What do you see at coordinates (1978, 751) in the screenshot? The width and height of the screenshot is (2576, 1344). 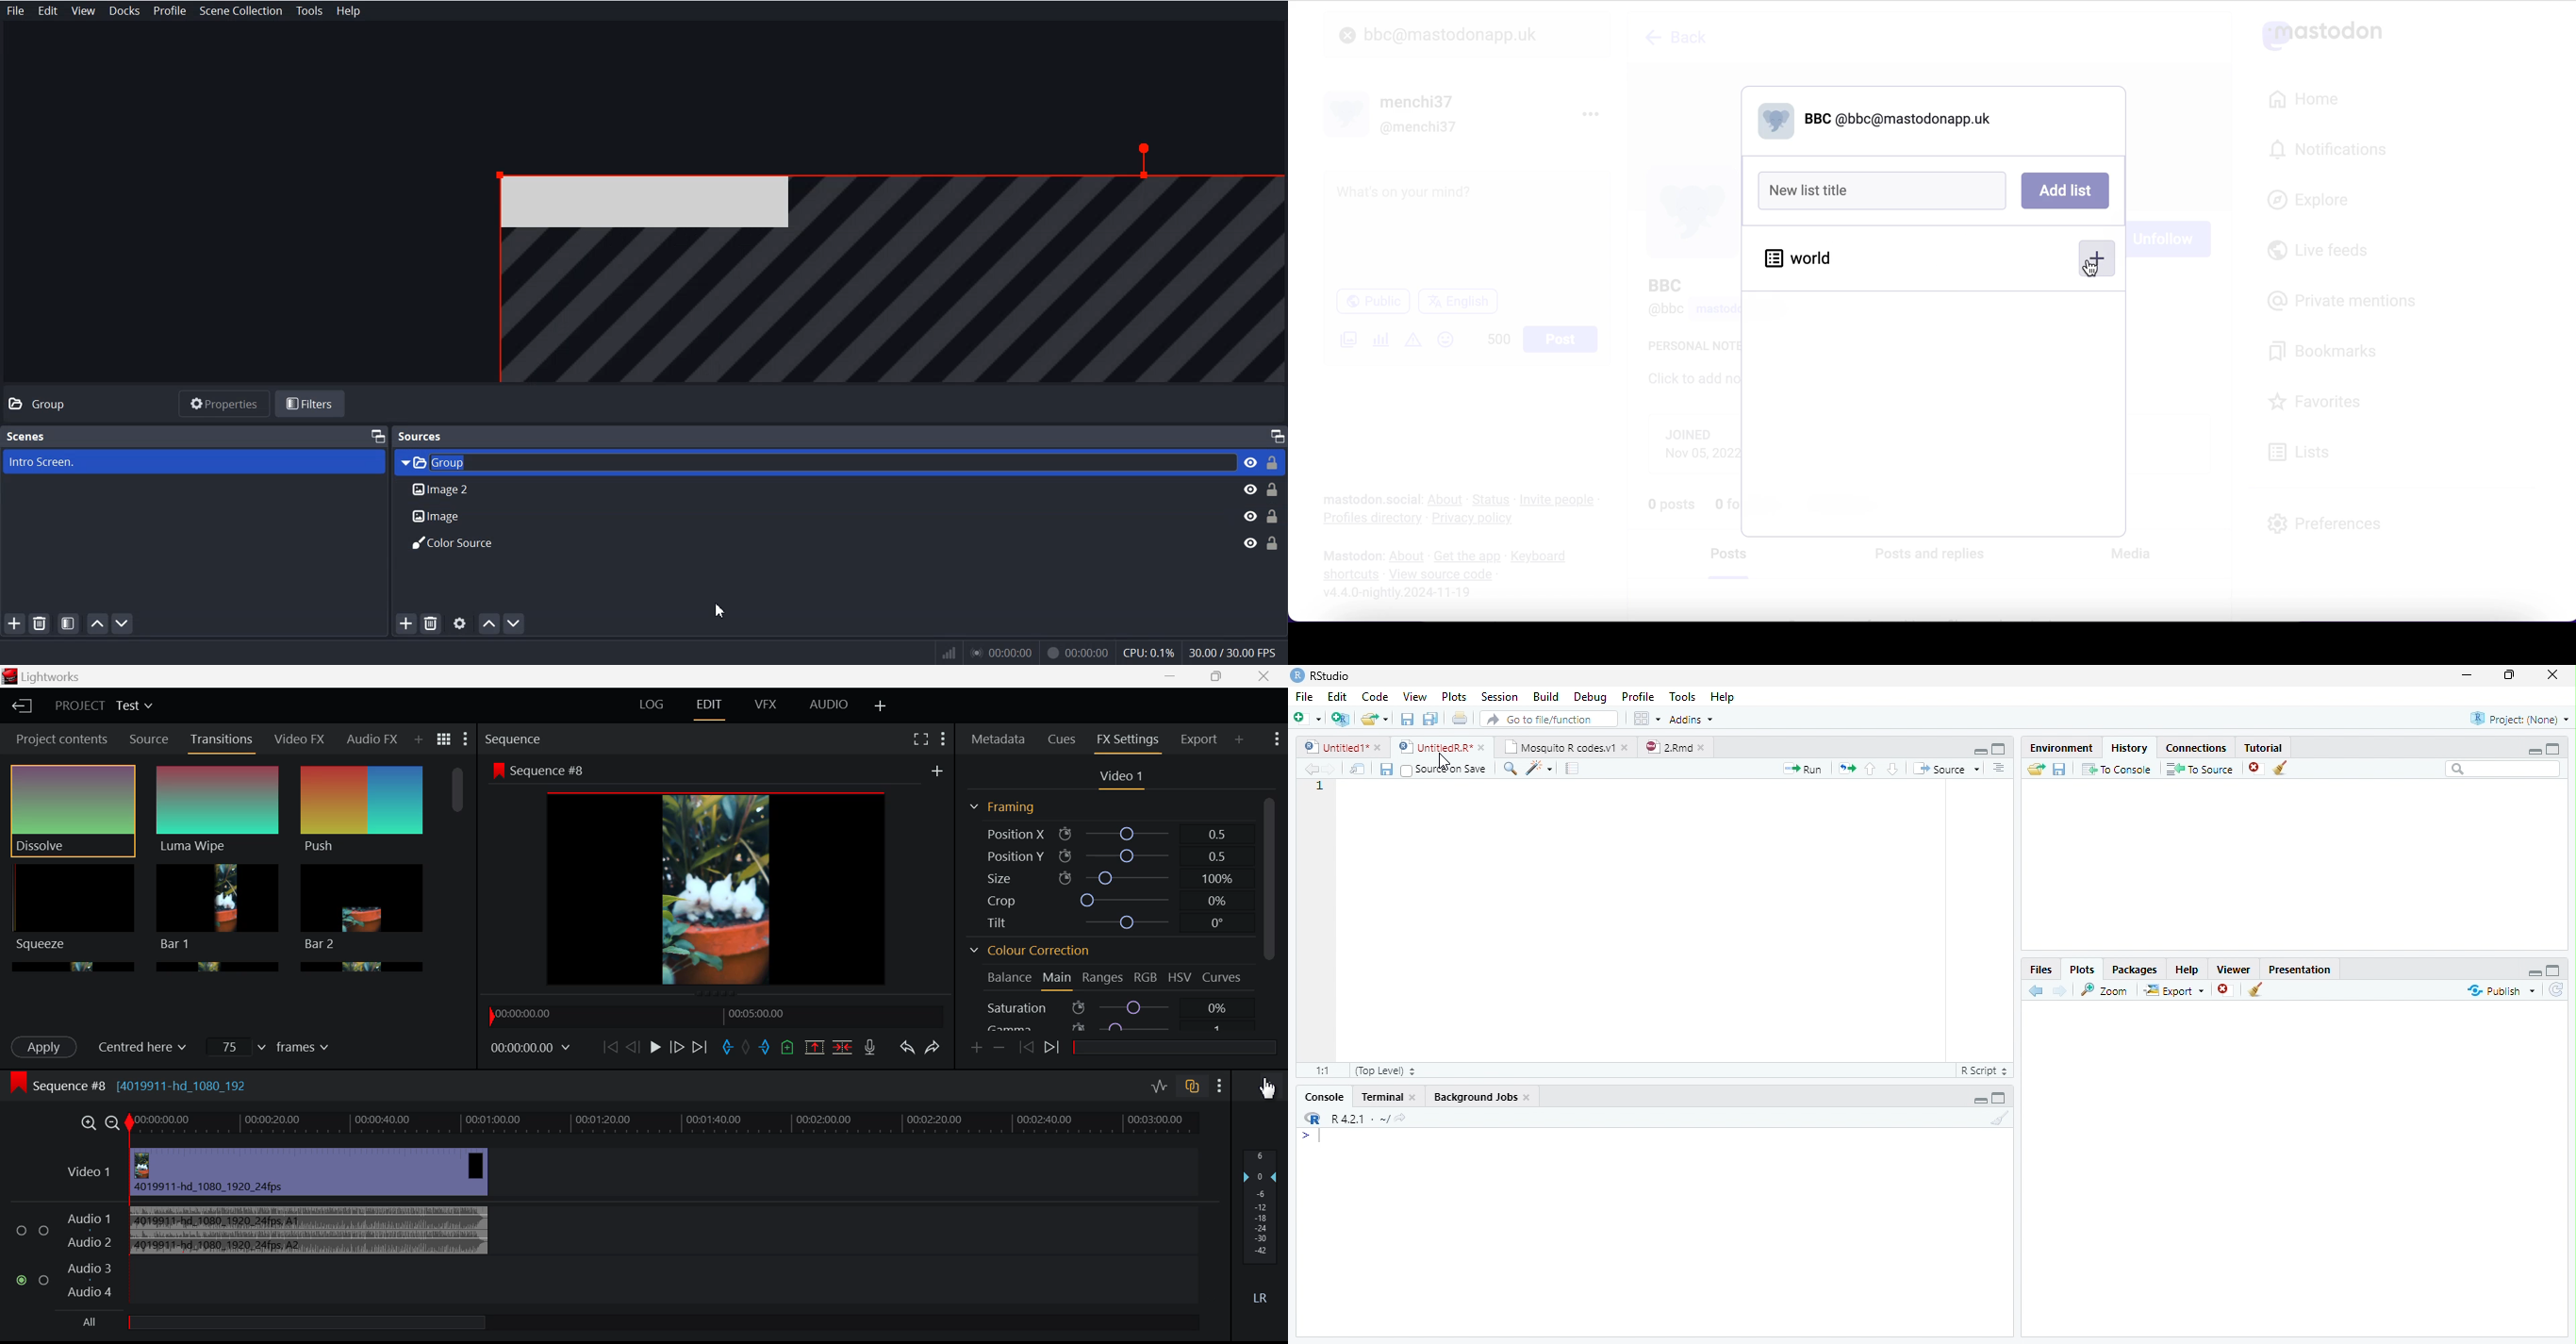 I see `Hide` at bounding box center [1978, 751].